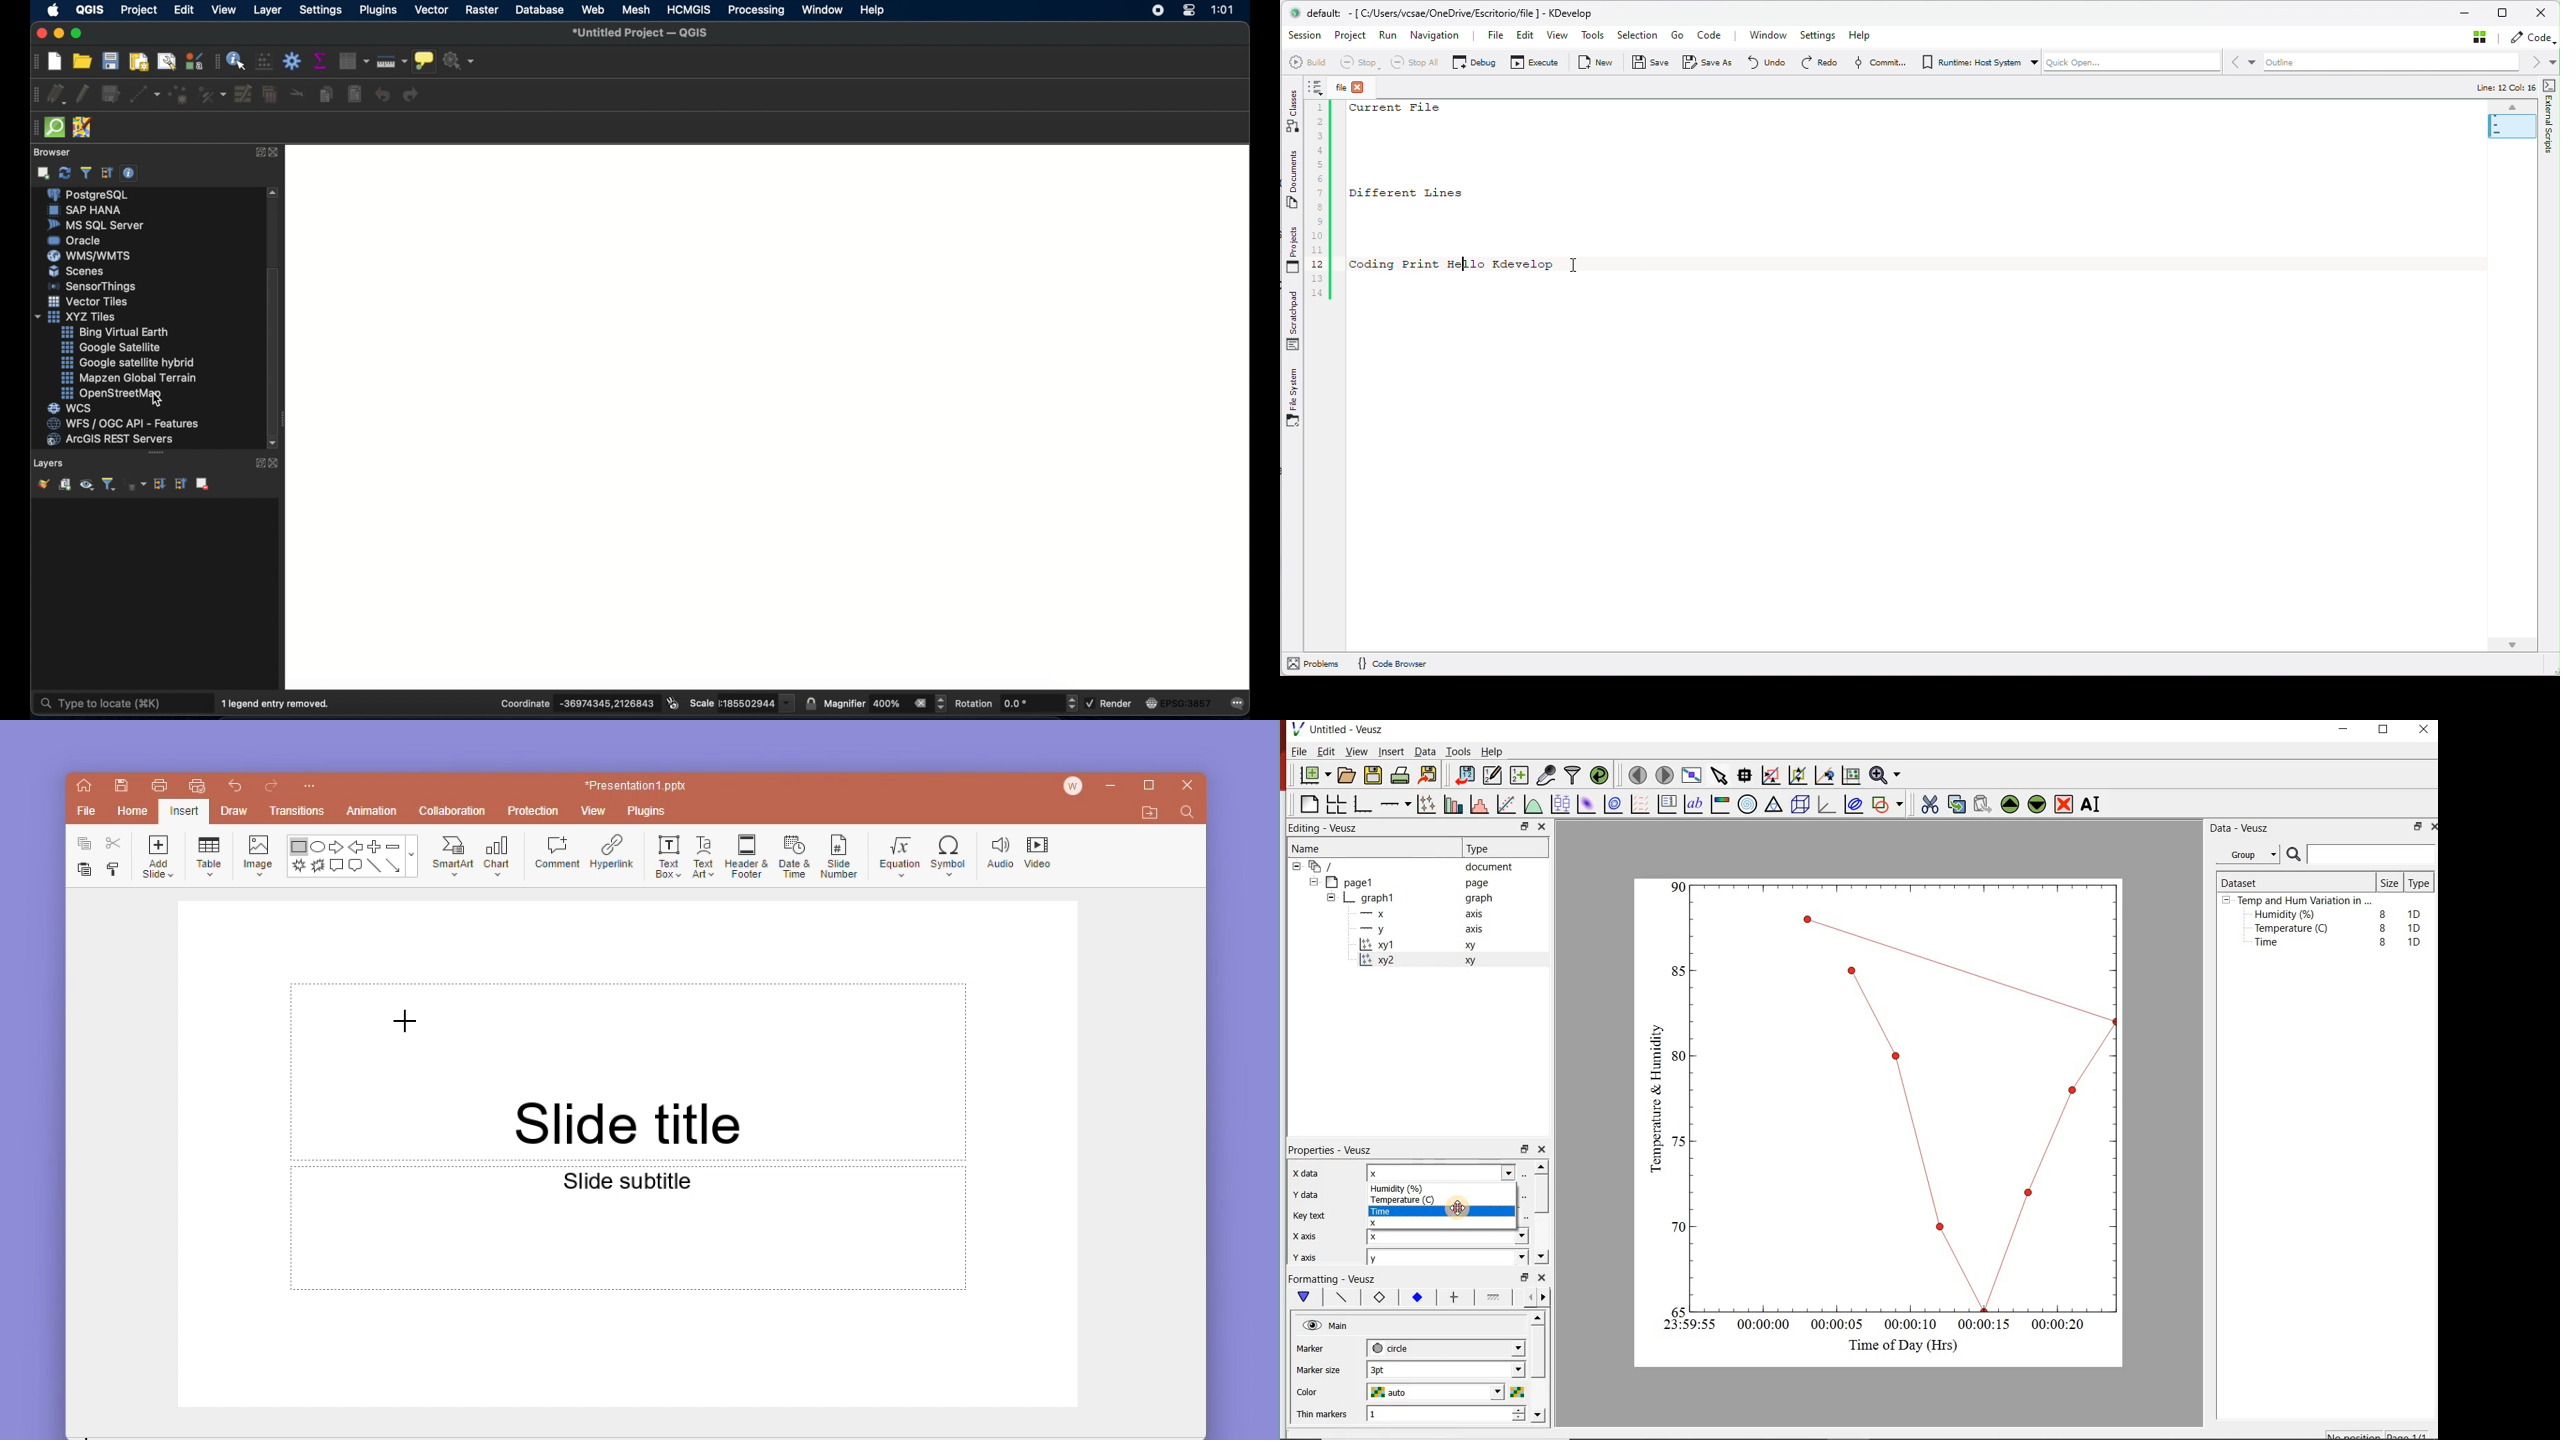 This screenshot has height=1456, width=2576. I want to click on text label, so click(1697, 803).